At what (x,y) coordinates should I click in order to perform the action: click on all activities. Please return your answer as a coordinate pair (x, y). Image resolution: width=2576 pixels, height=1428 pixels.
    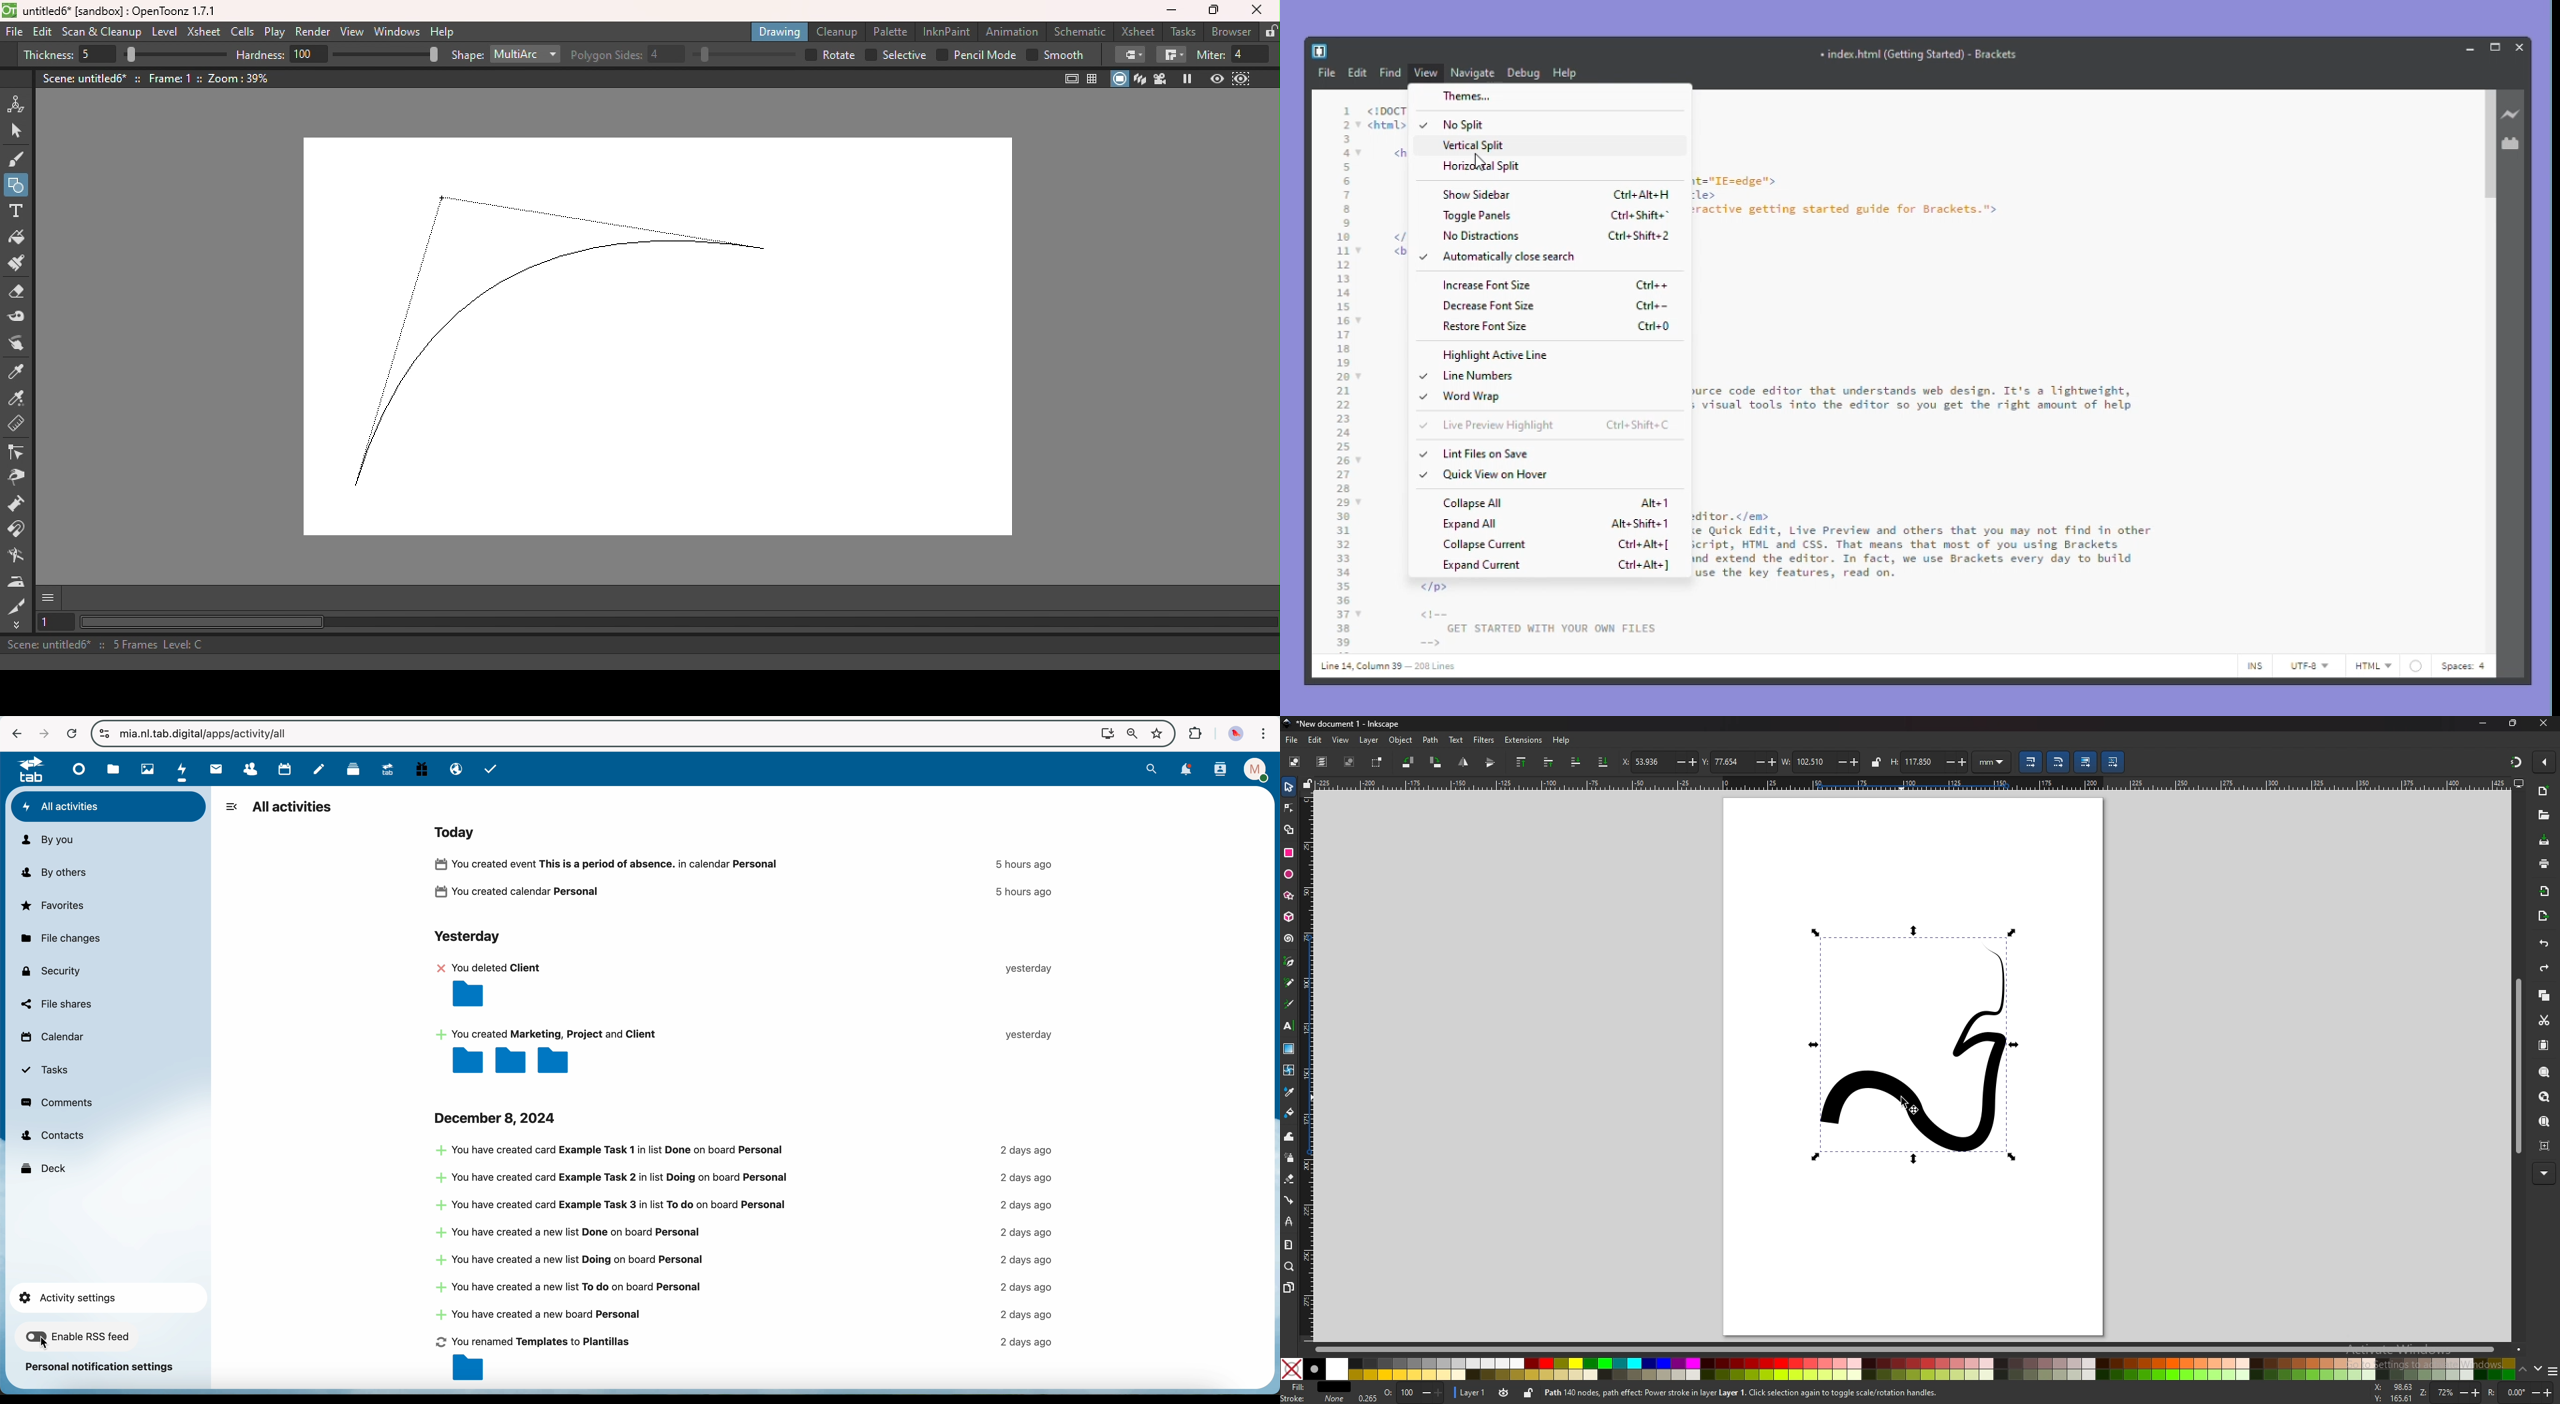
    Looking at the image, I should click on (109, 807).